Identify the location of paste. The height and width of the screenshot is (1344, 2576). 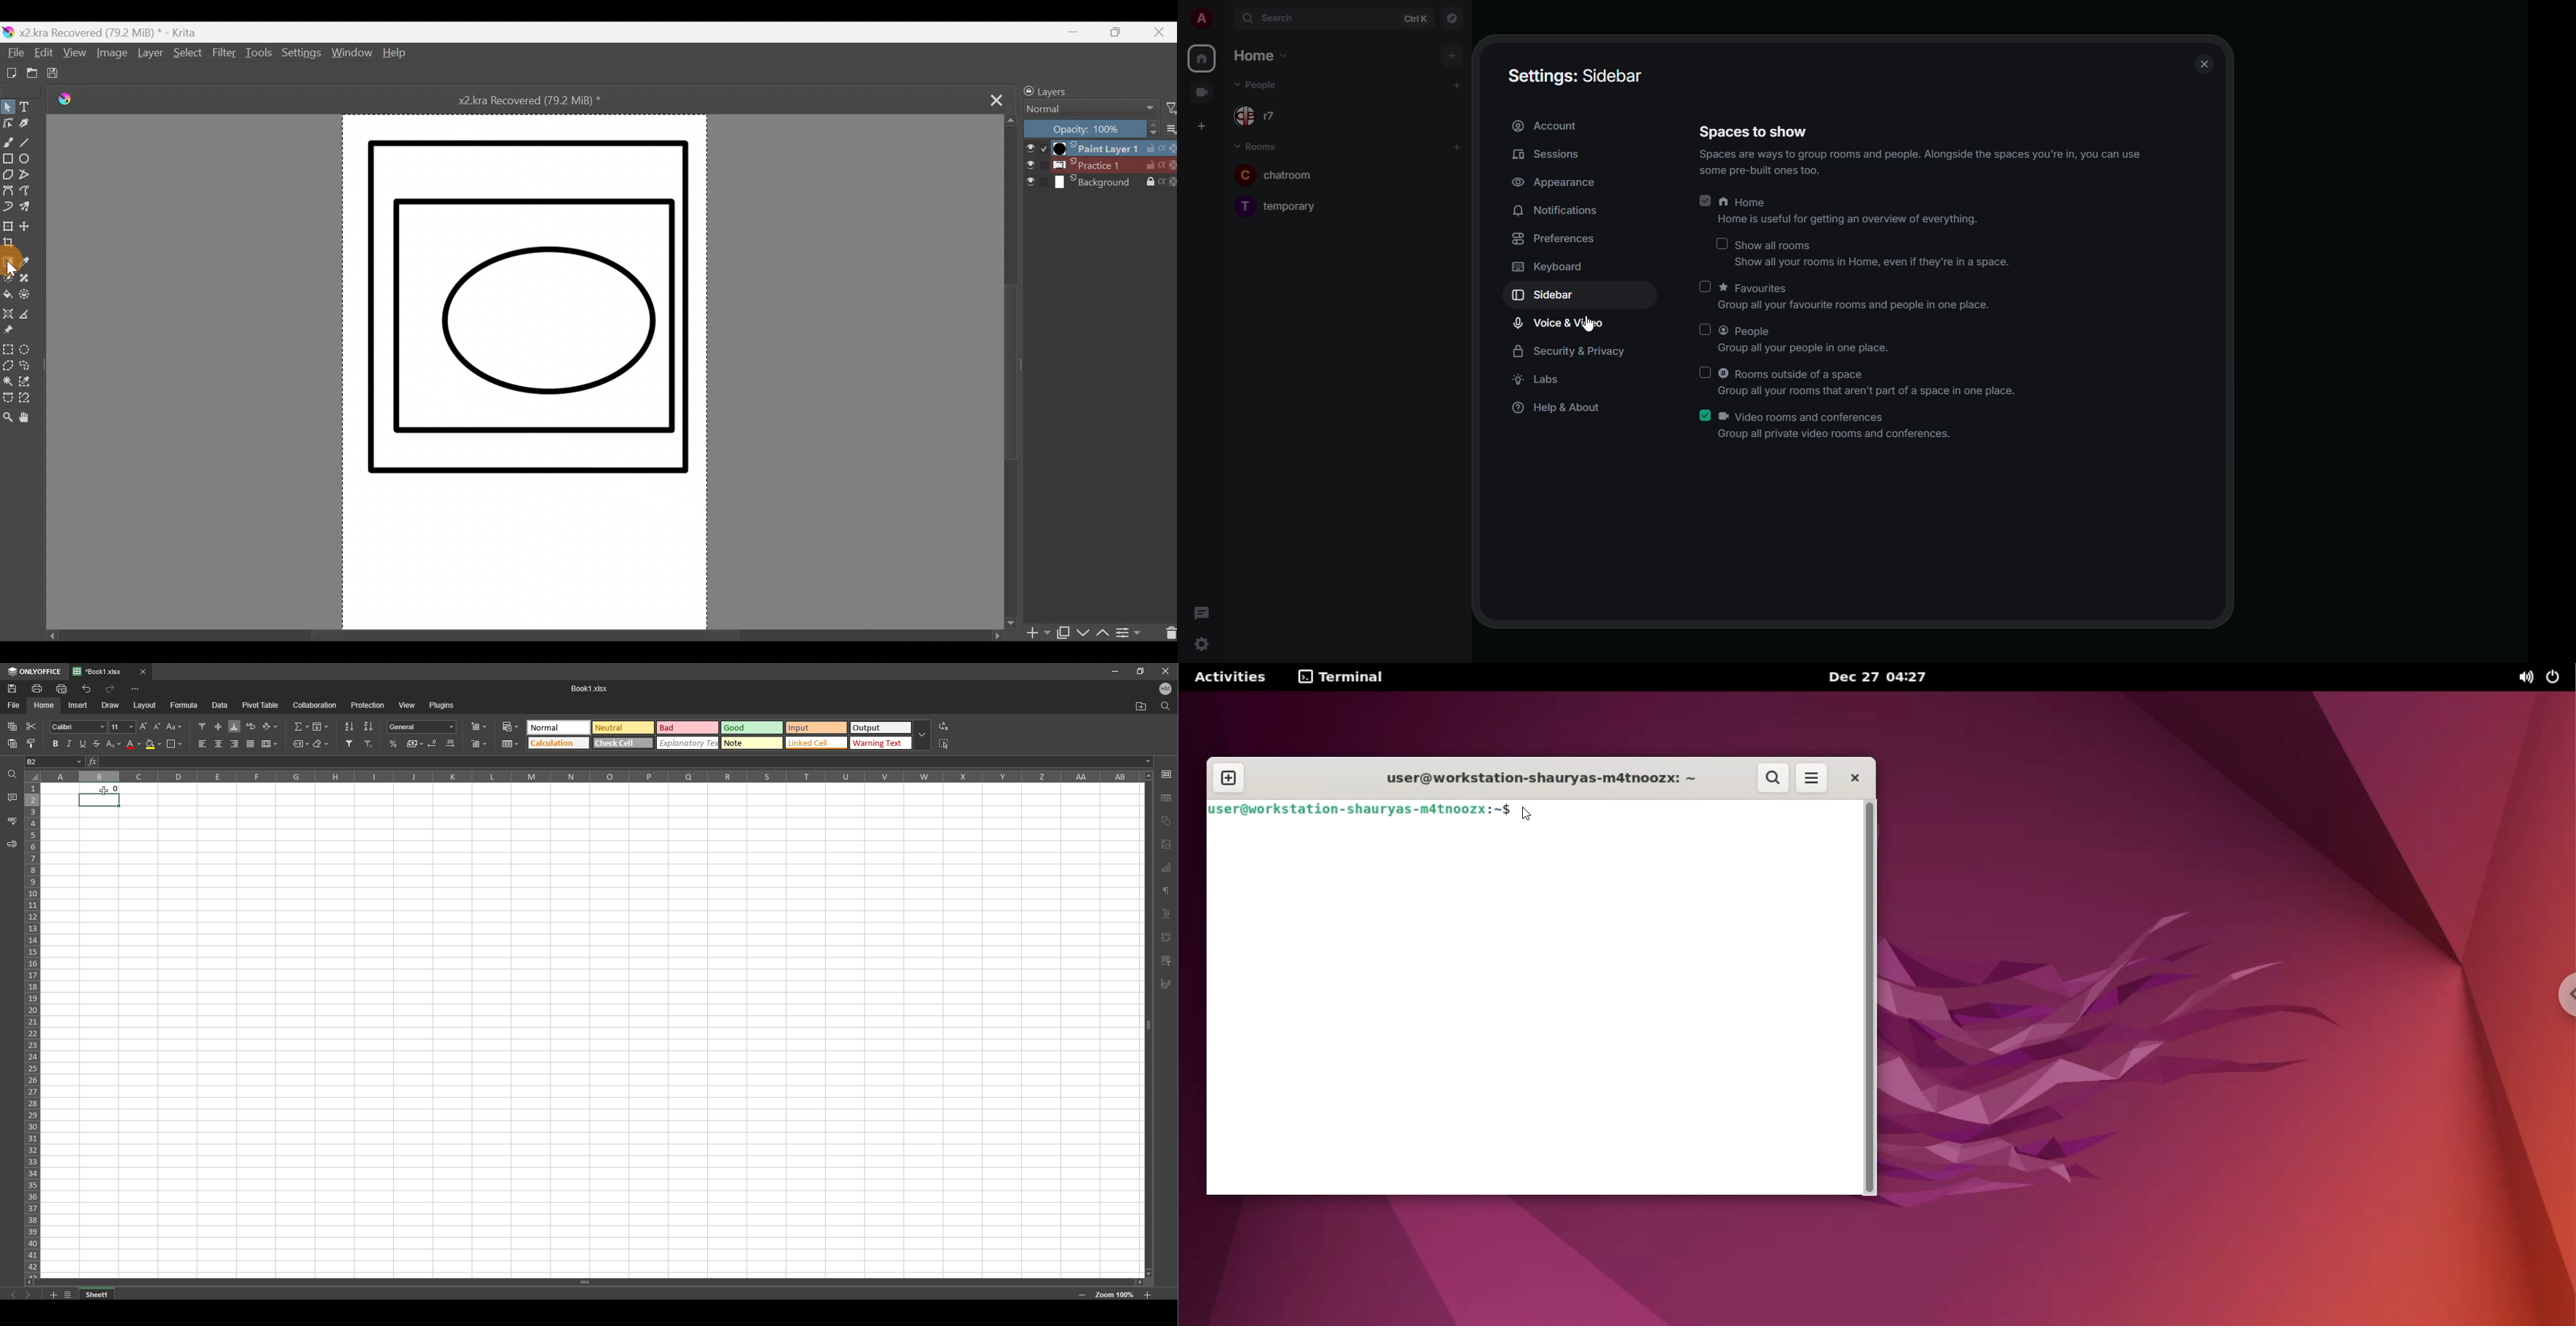
(13, 744).